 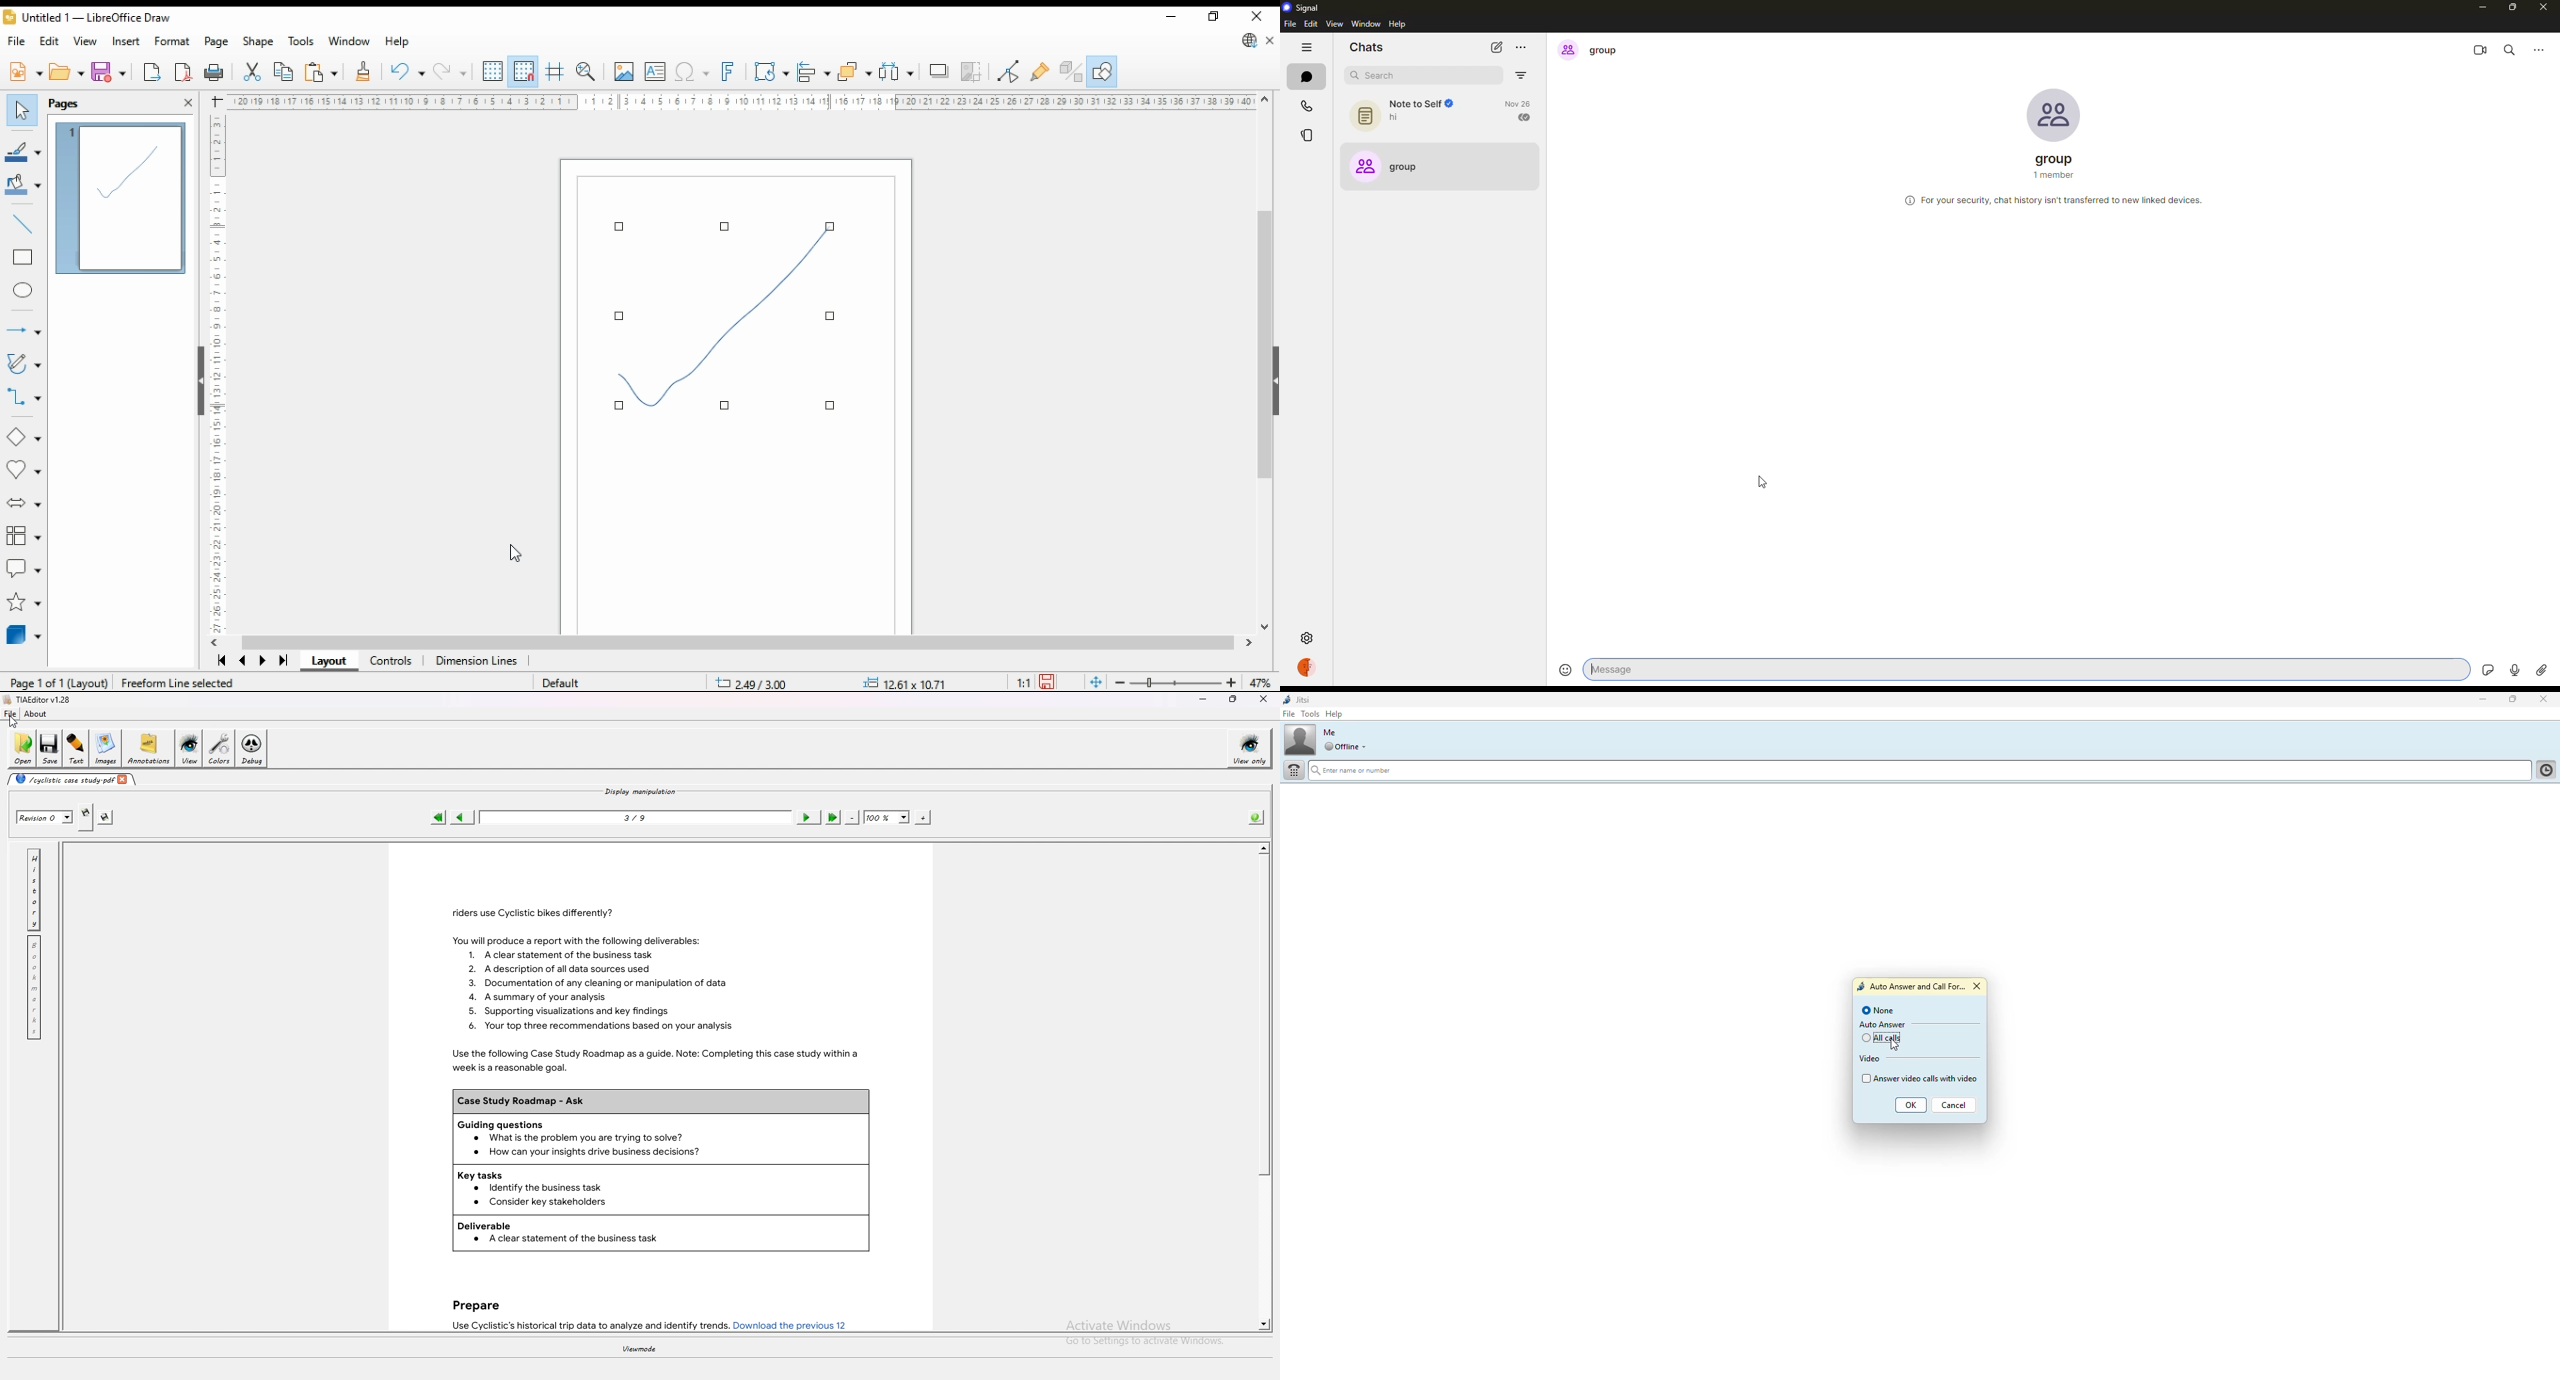 What do you see at coordinates (284, 661) in the screenshot?
I see `last page` at bounding box center [284, 661].